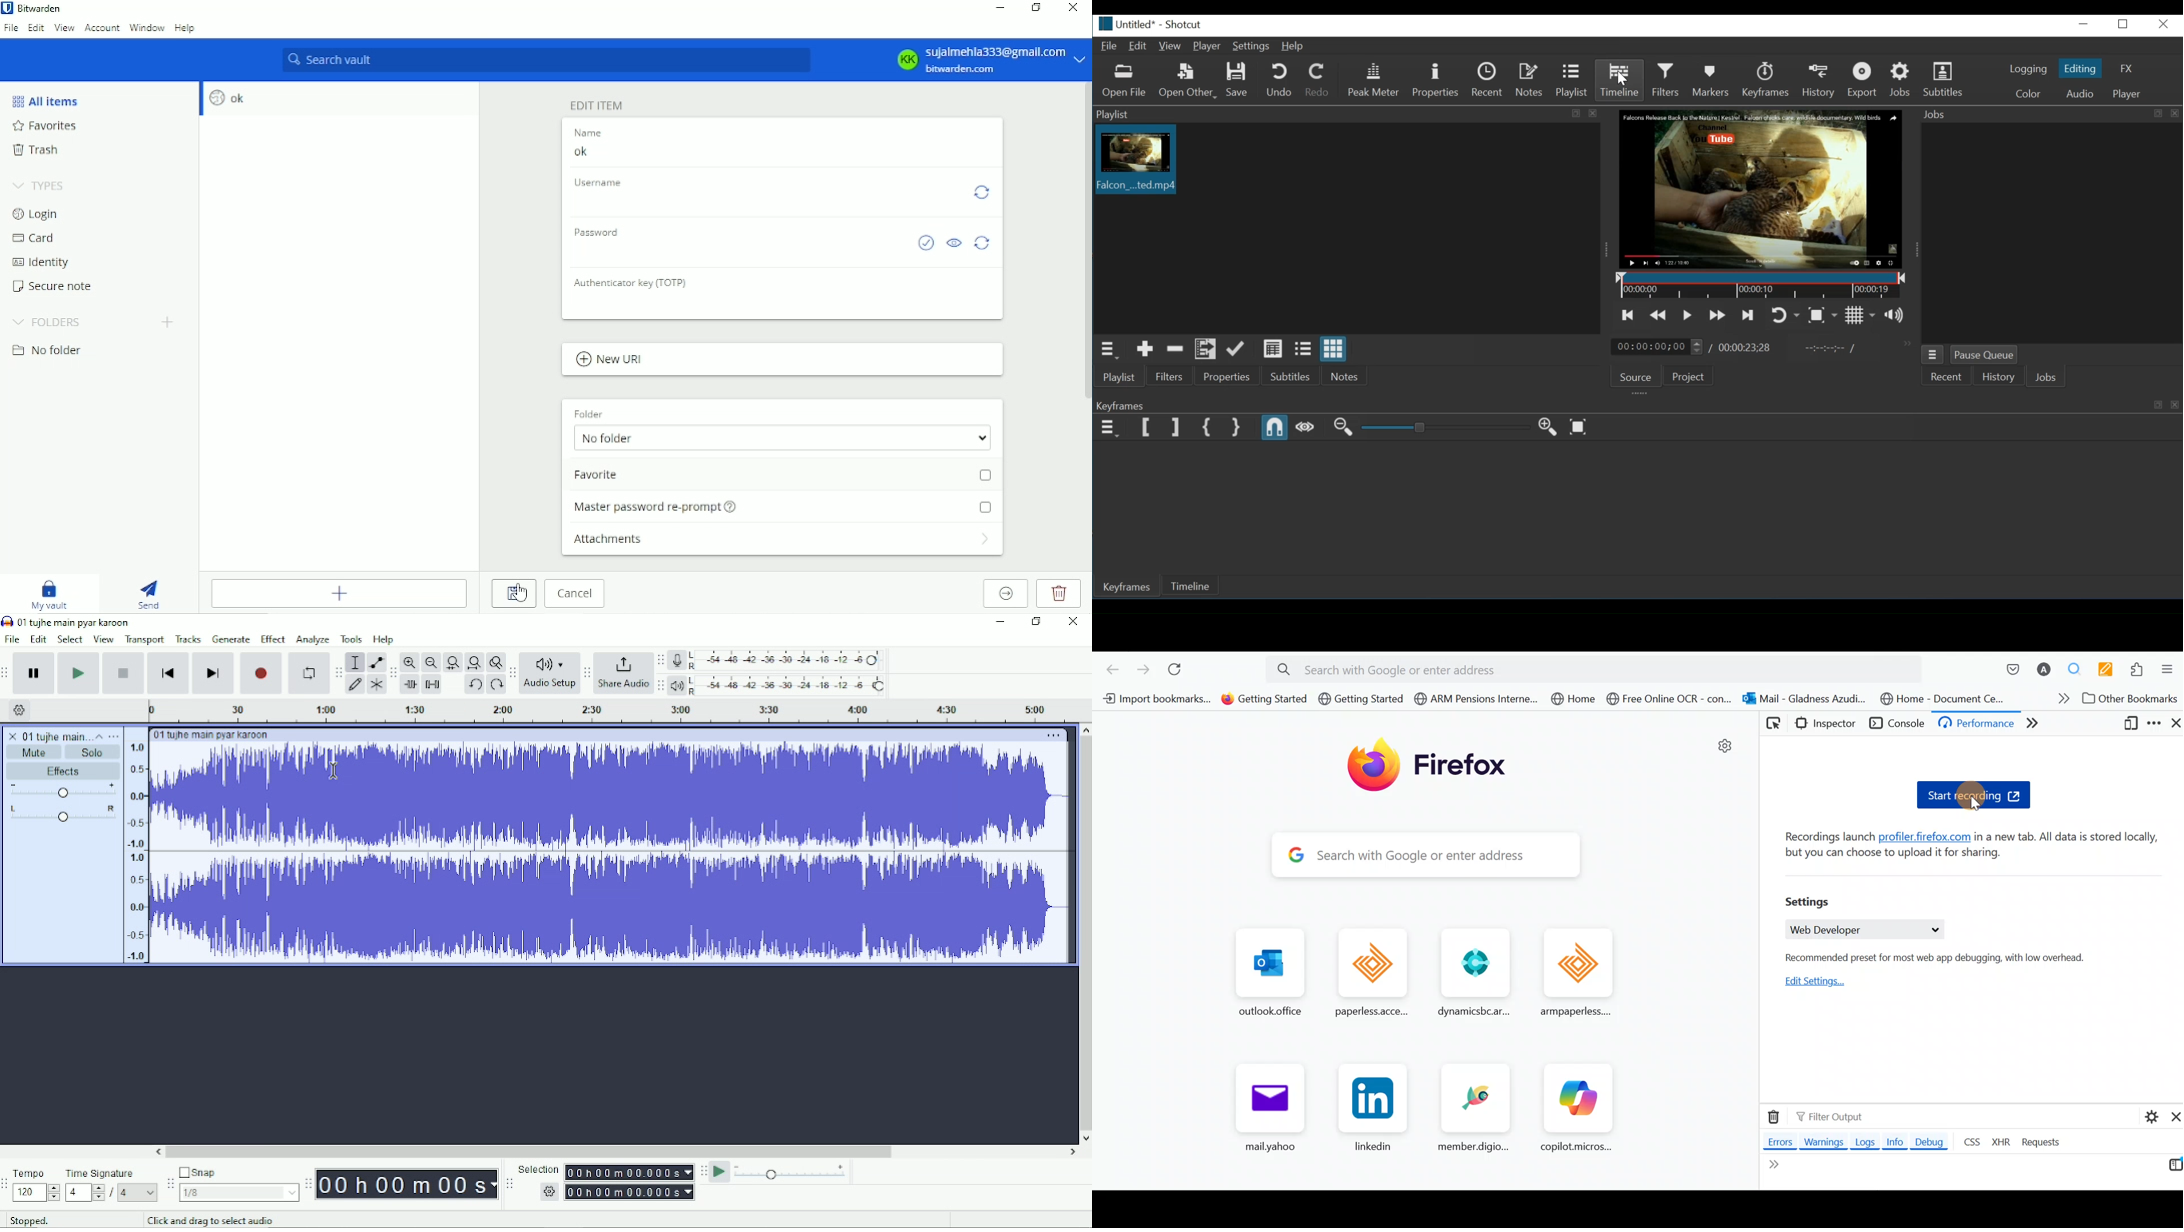 Image resolution: width=2184 pixels, height=1232 pixels. What do you see at coordinates (213, 673) in the screenshot?
I see `Skip to end` at bounding box center [213, 673].